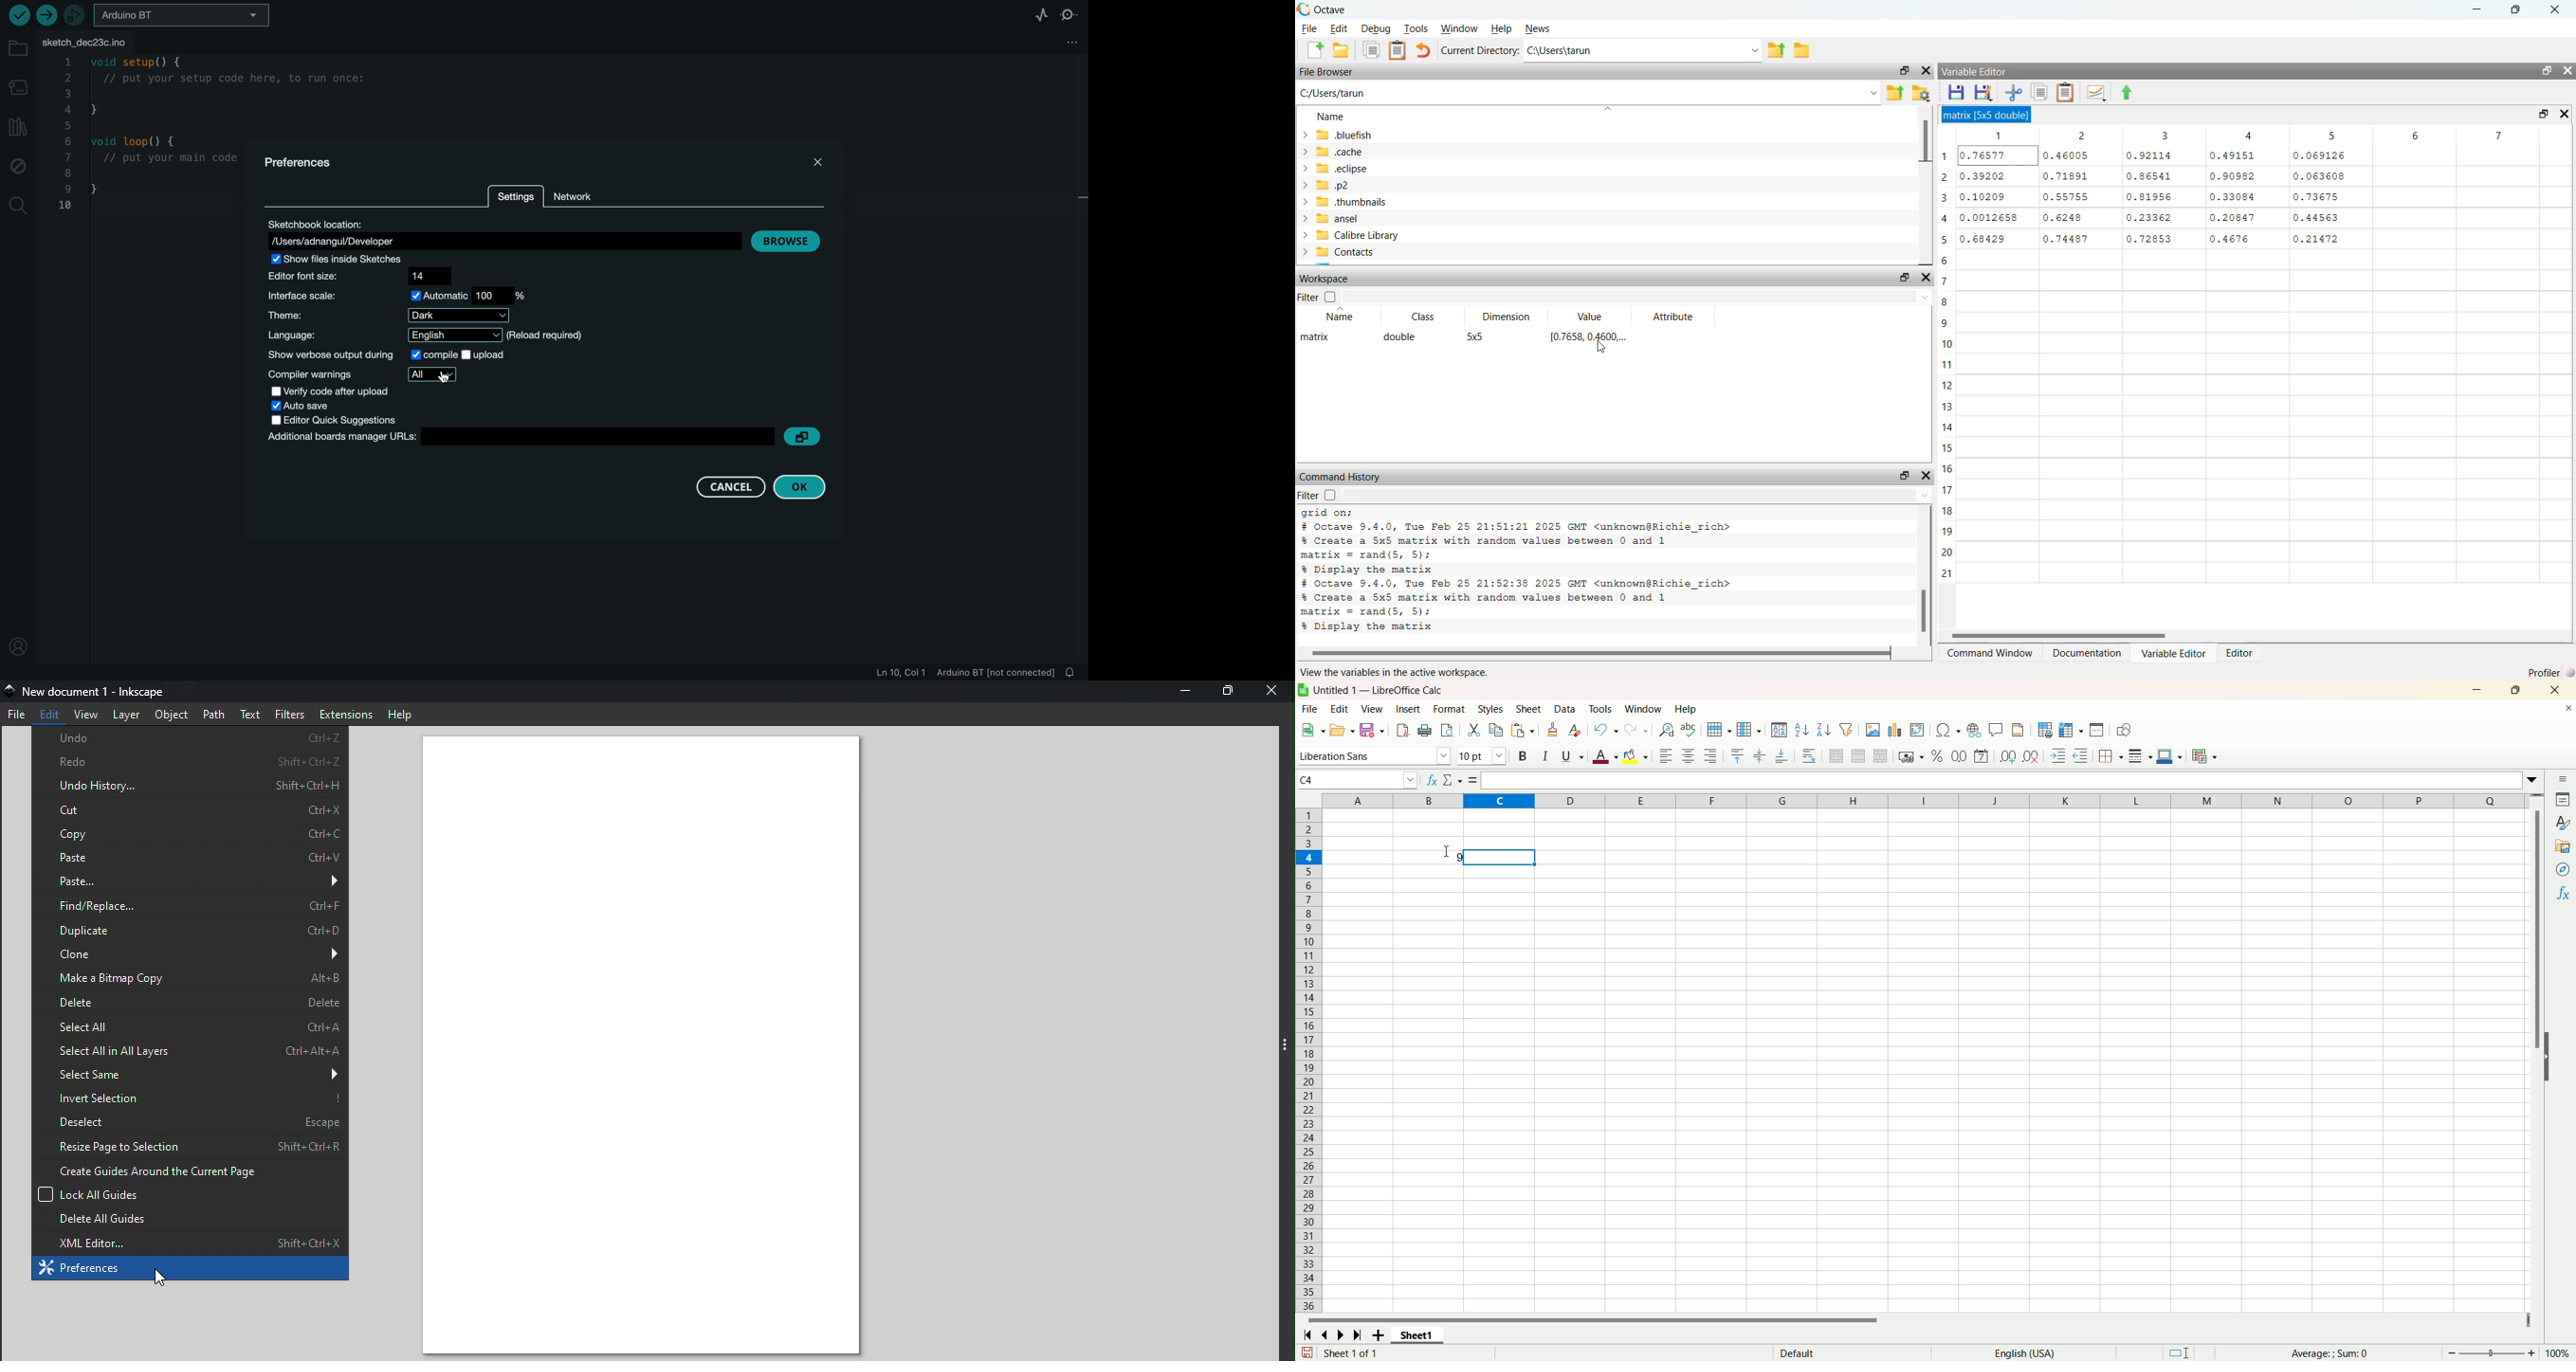 The height and width of the screenshot is (1372, 2576). What do you see at coordinates (1341, 732) in the screenshot?
I see `Open` at bounding box center [1341, 732].